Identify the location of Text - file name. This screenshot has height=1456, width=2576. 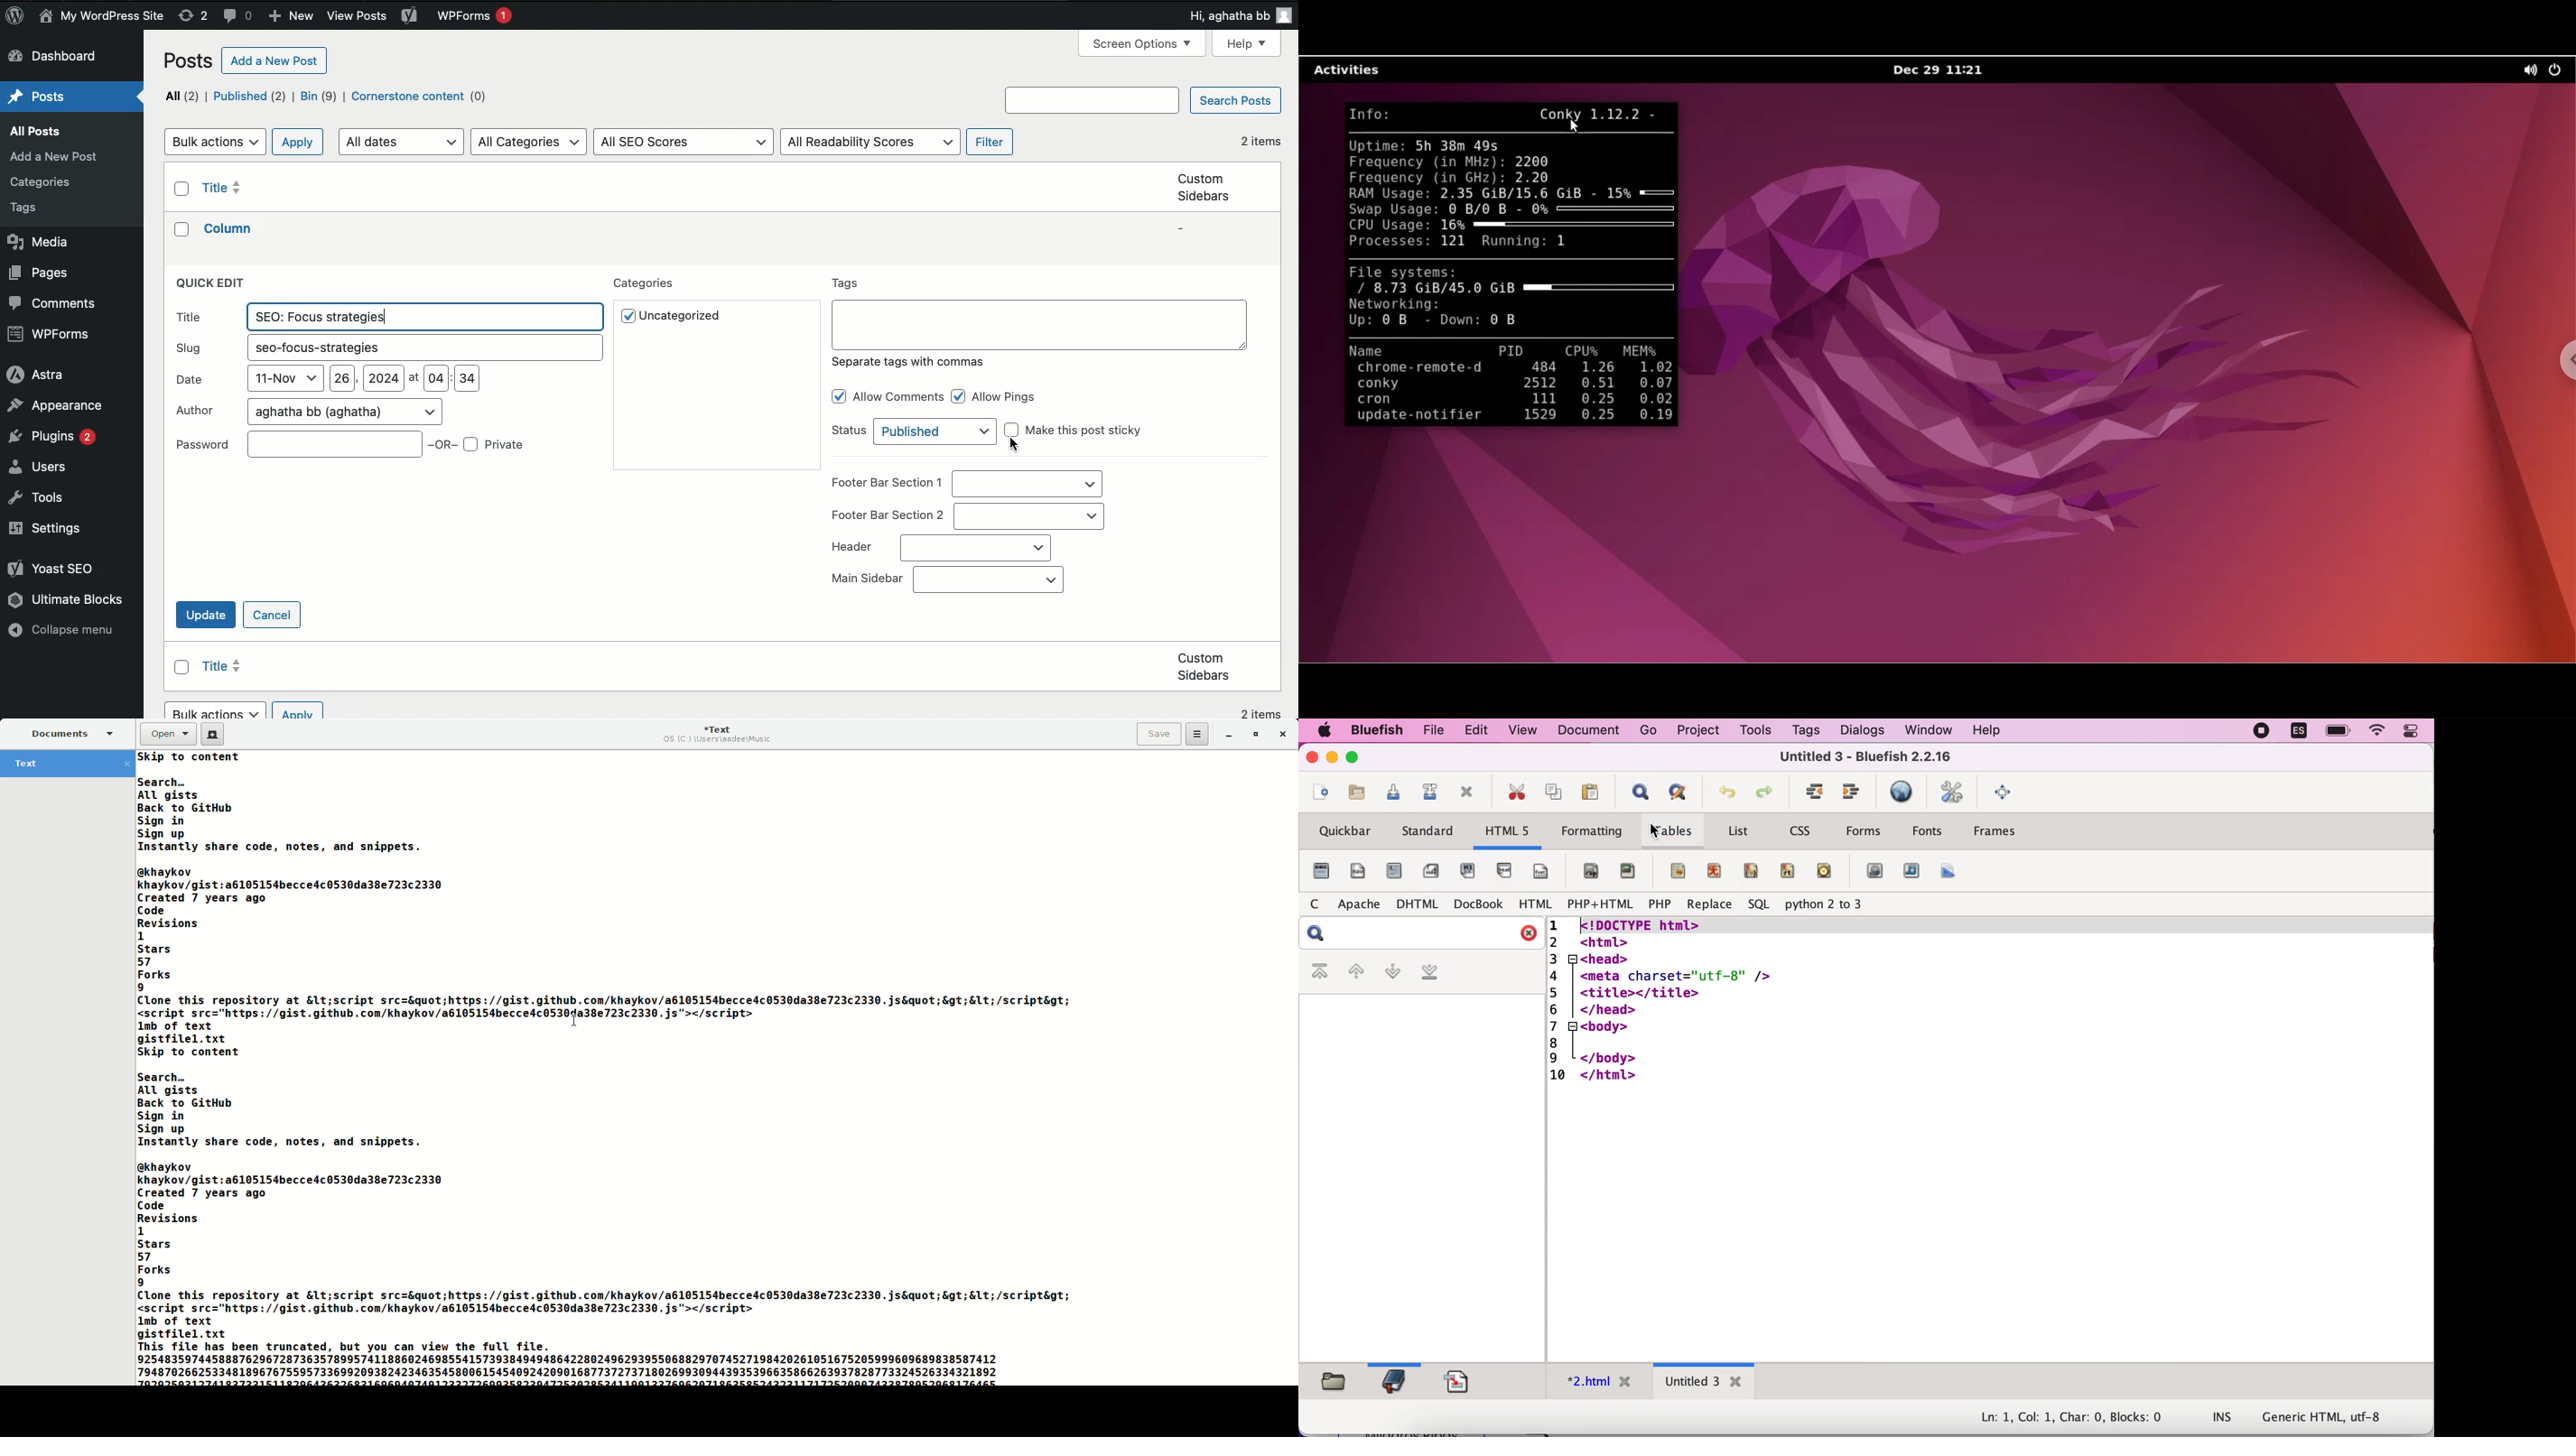
(68, 763).